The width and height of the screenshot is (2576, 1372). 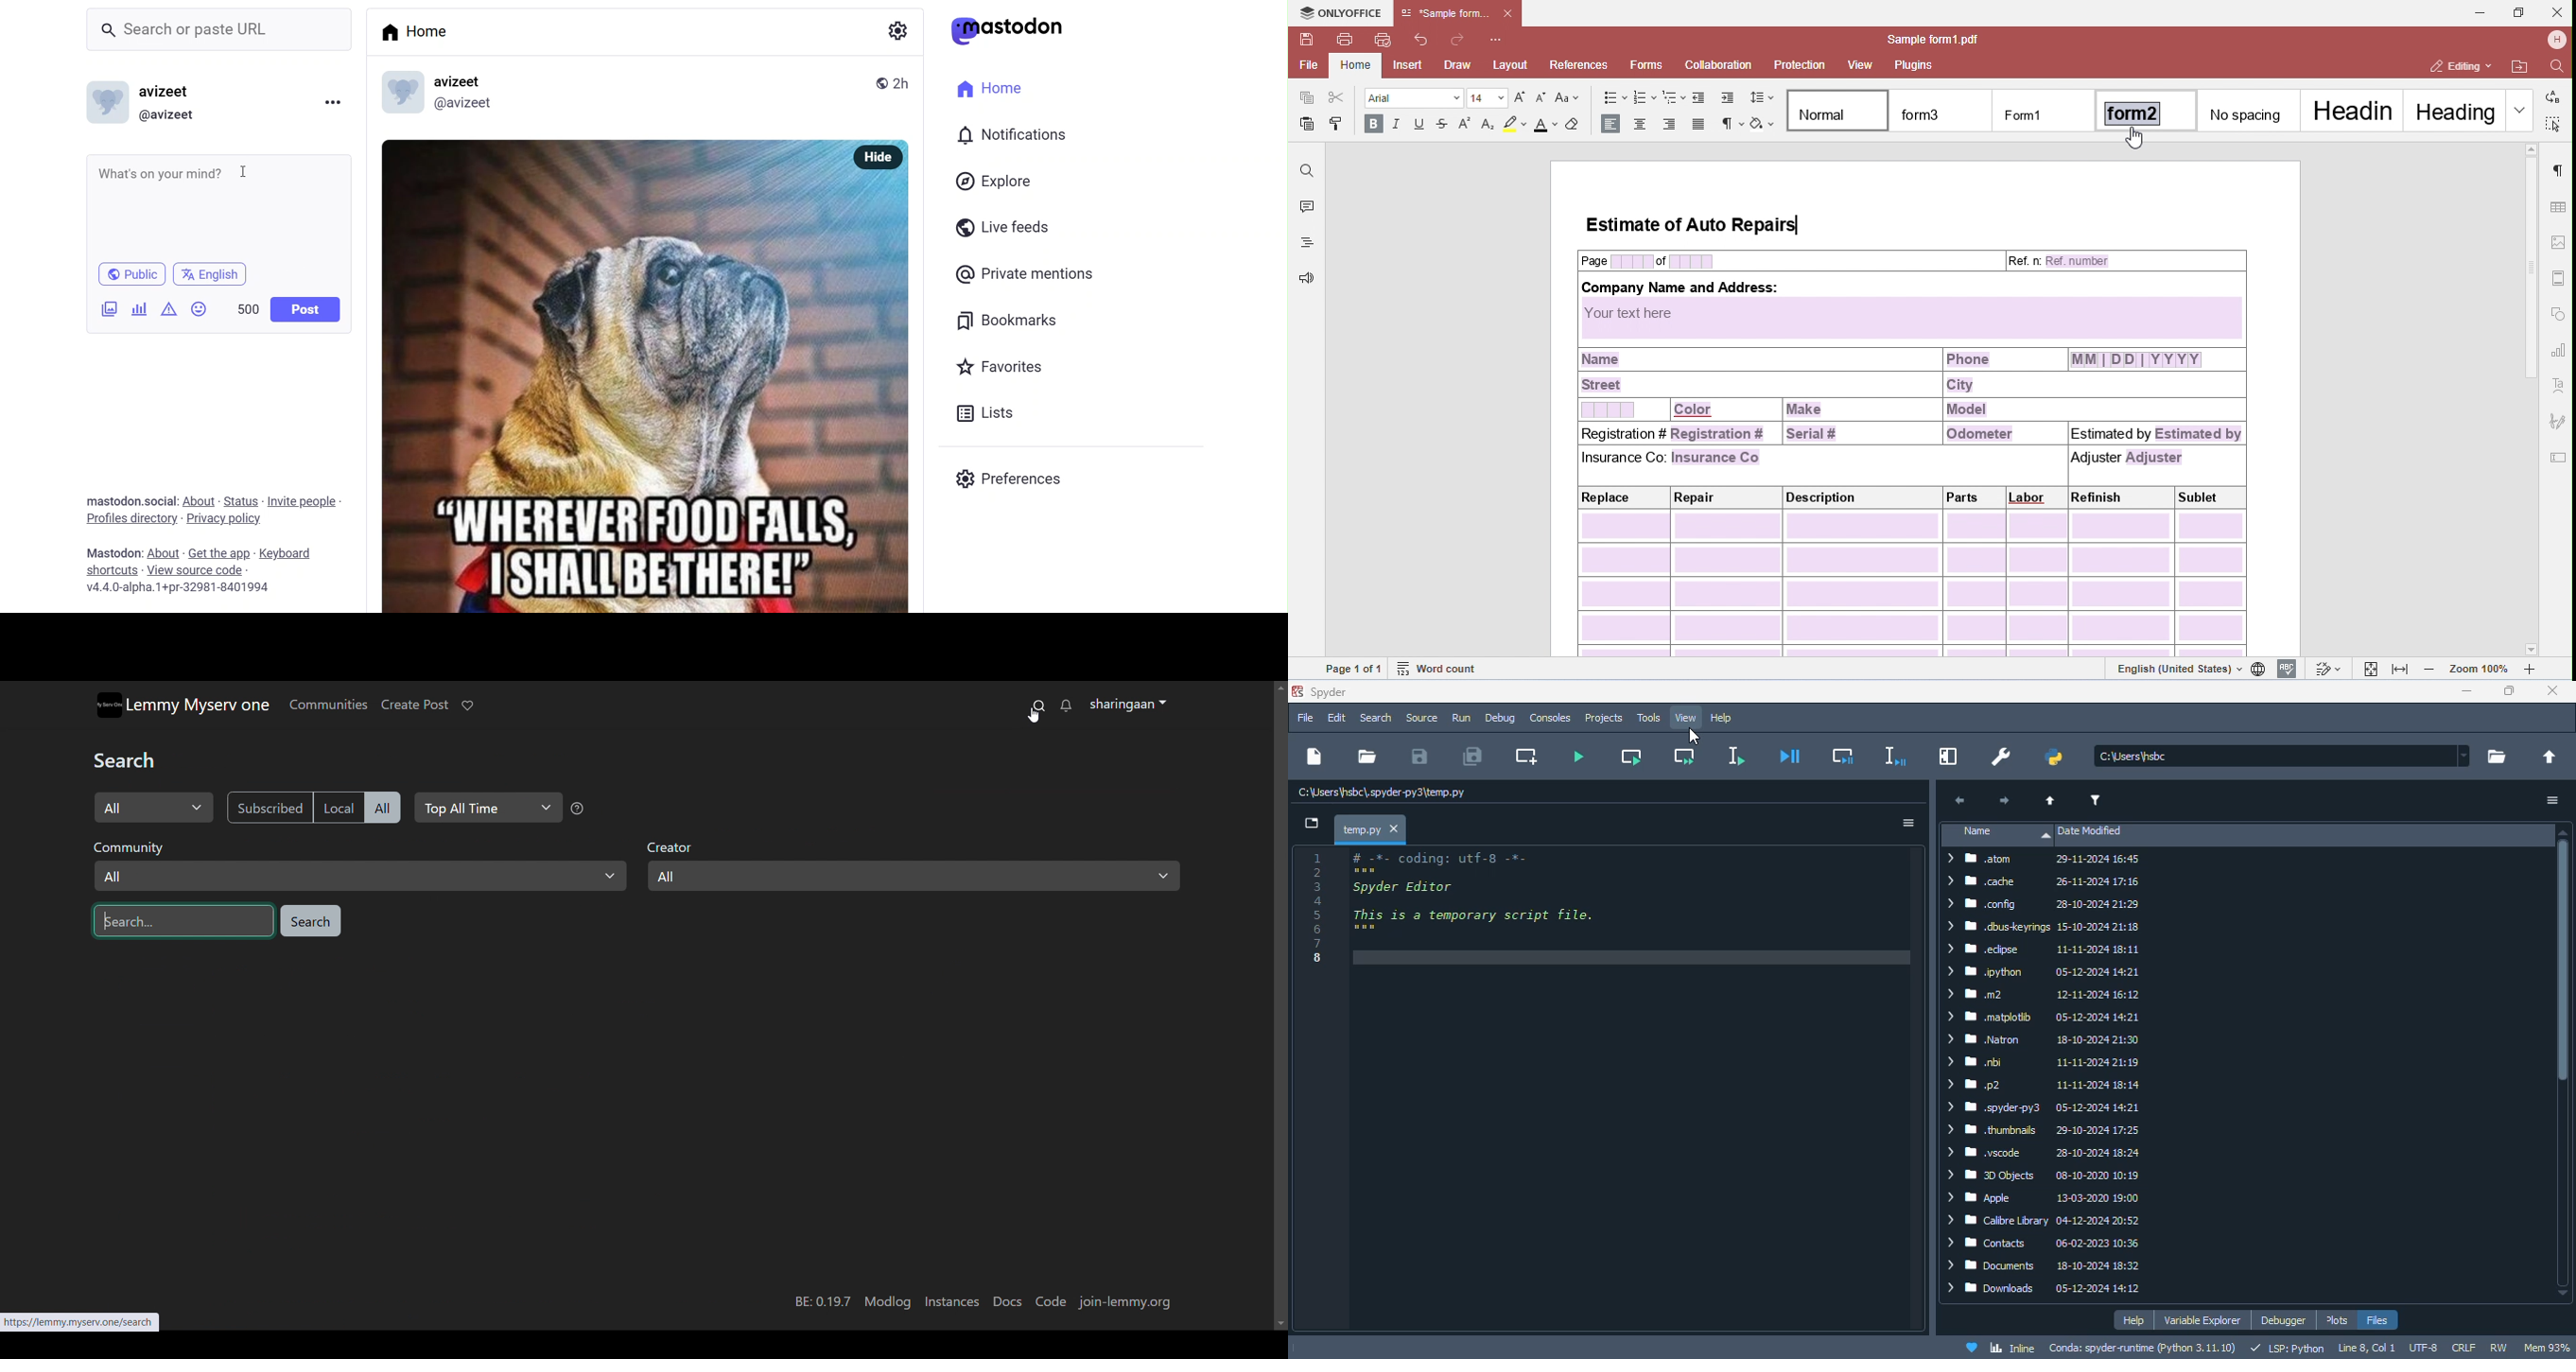 What do you see at coordinates (1973, 1349) in the screenshot?
I see `help spyder!` at bounding box center [1973, 1349].